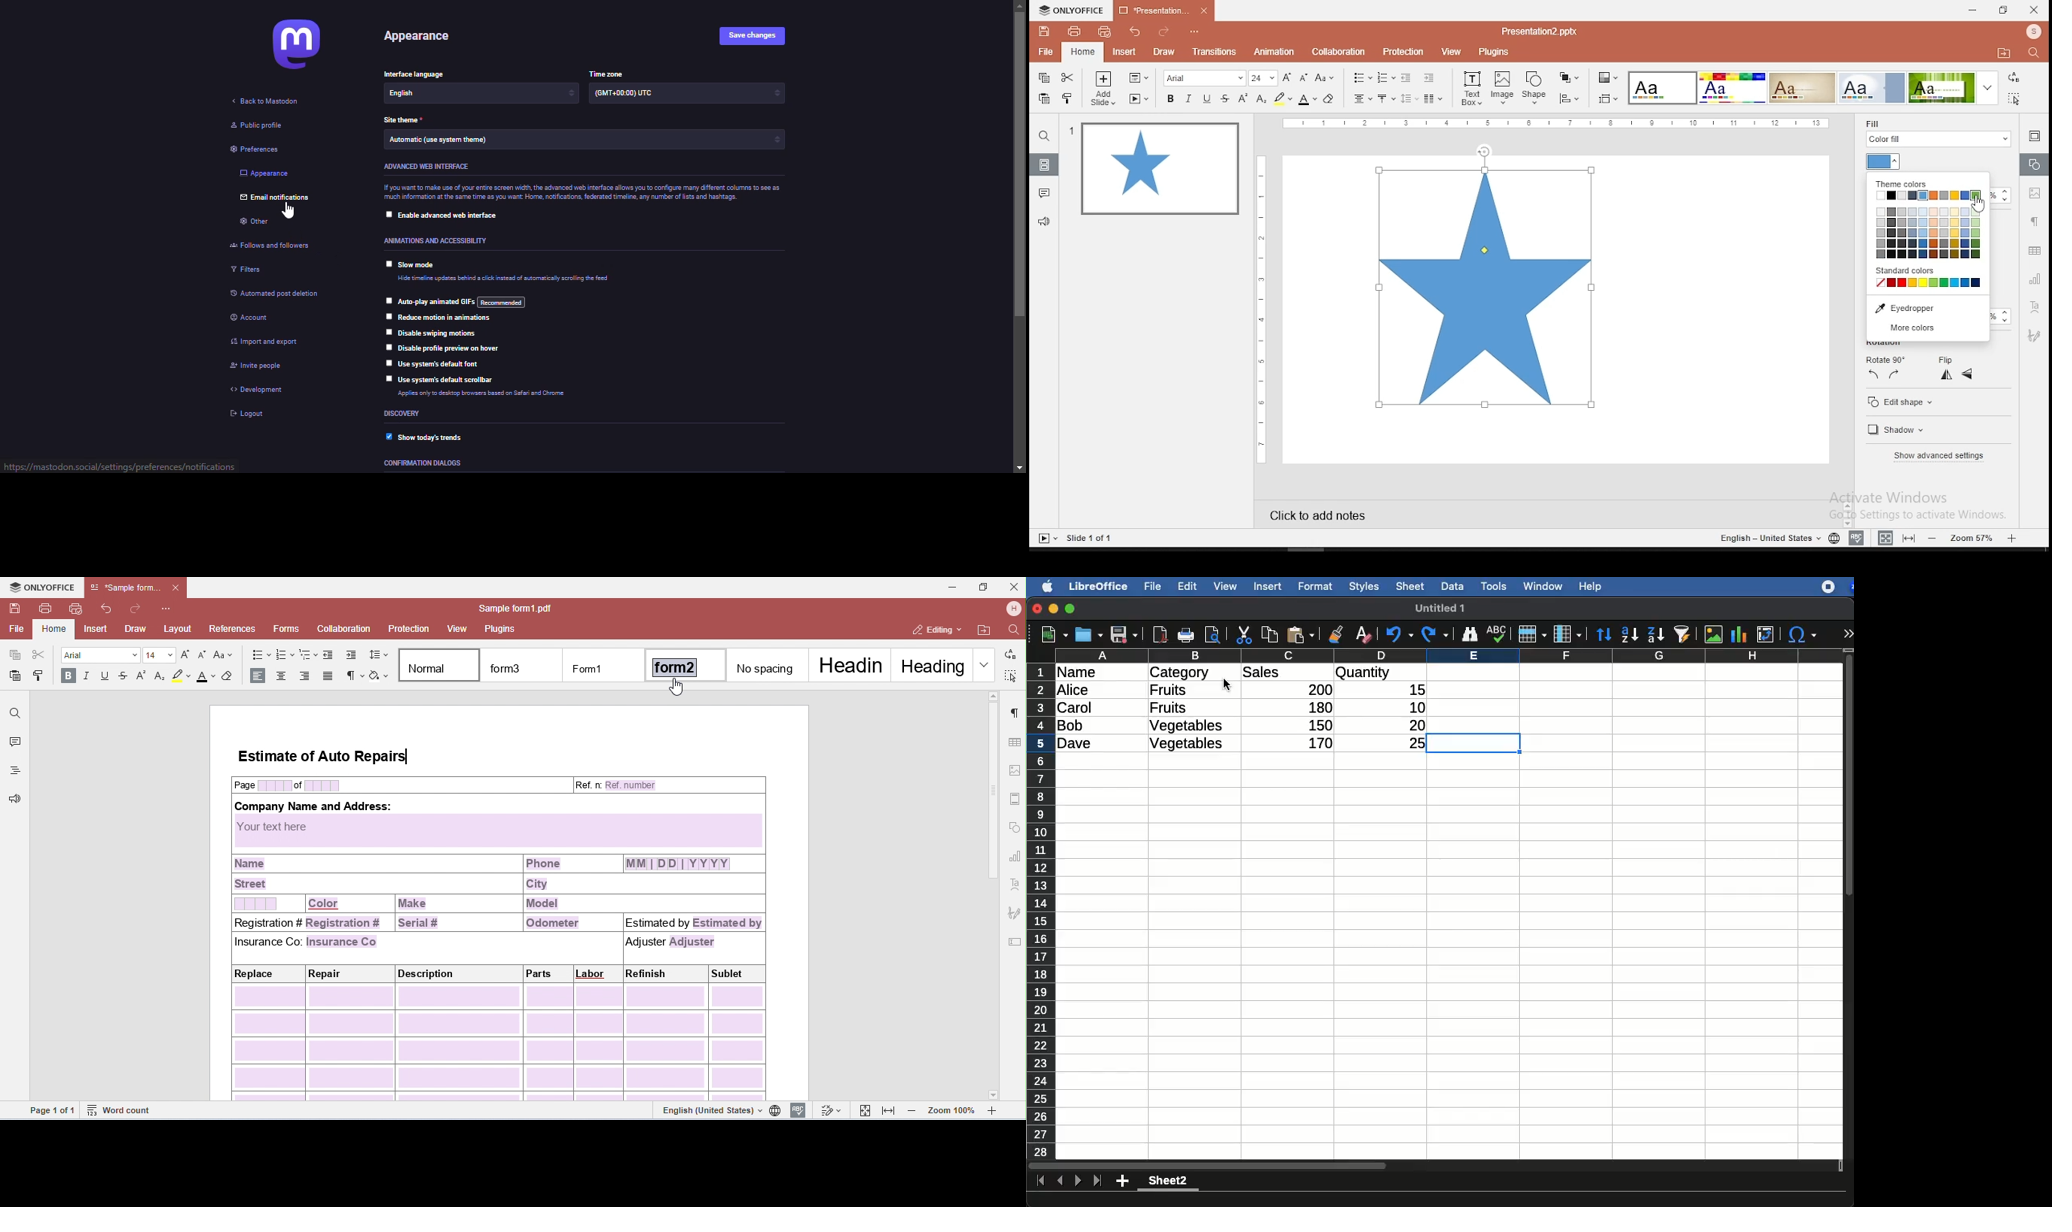  What do you see at coordinates (2034, 220) in the screenshot?
I see `paragraph settings` at bounding box center [2034, 220].